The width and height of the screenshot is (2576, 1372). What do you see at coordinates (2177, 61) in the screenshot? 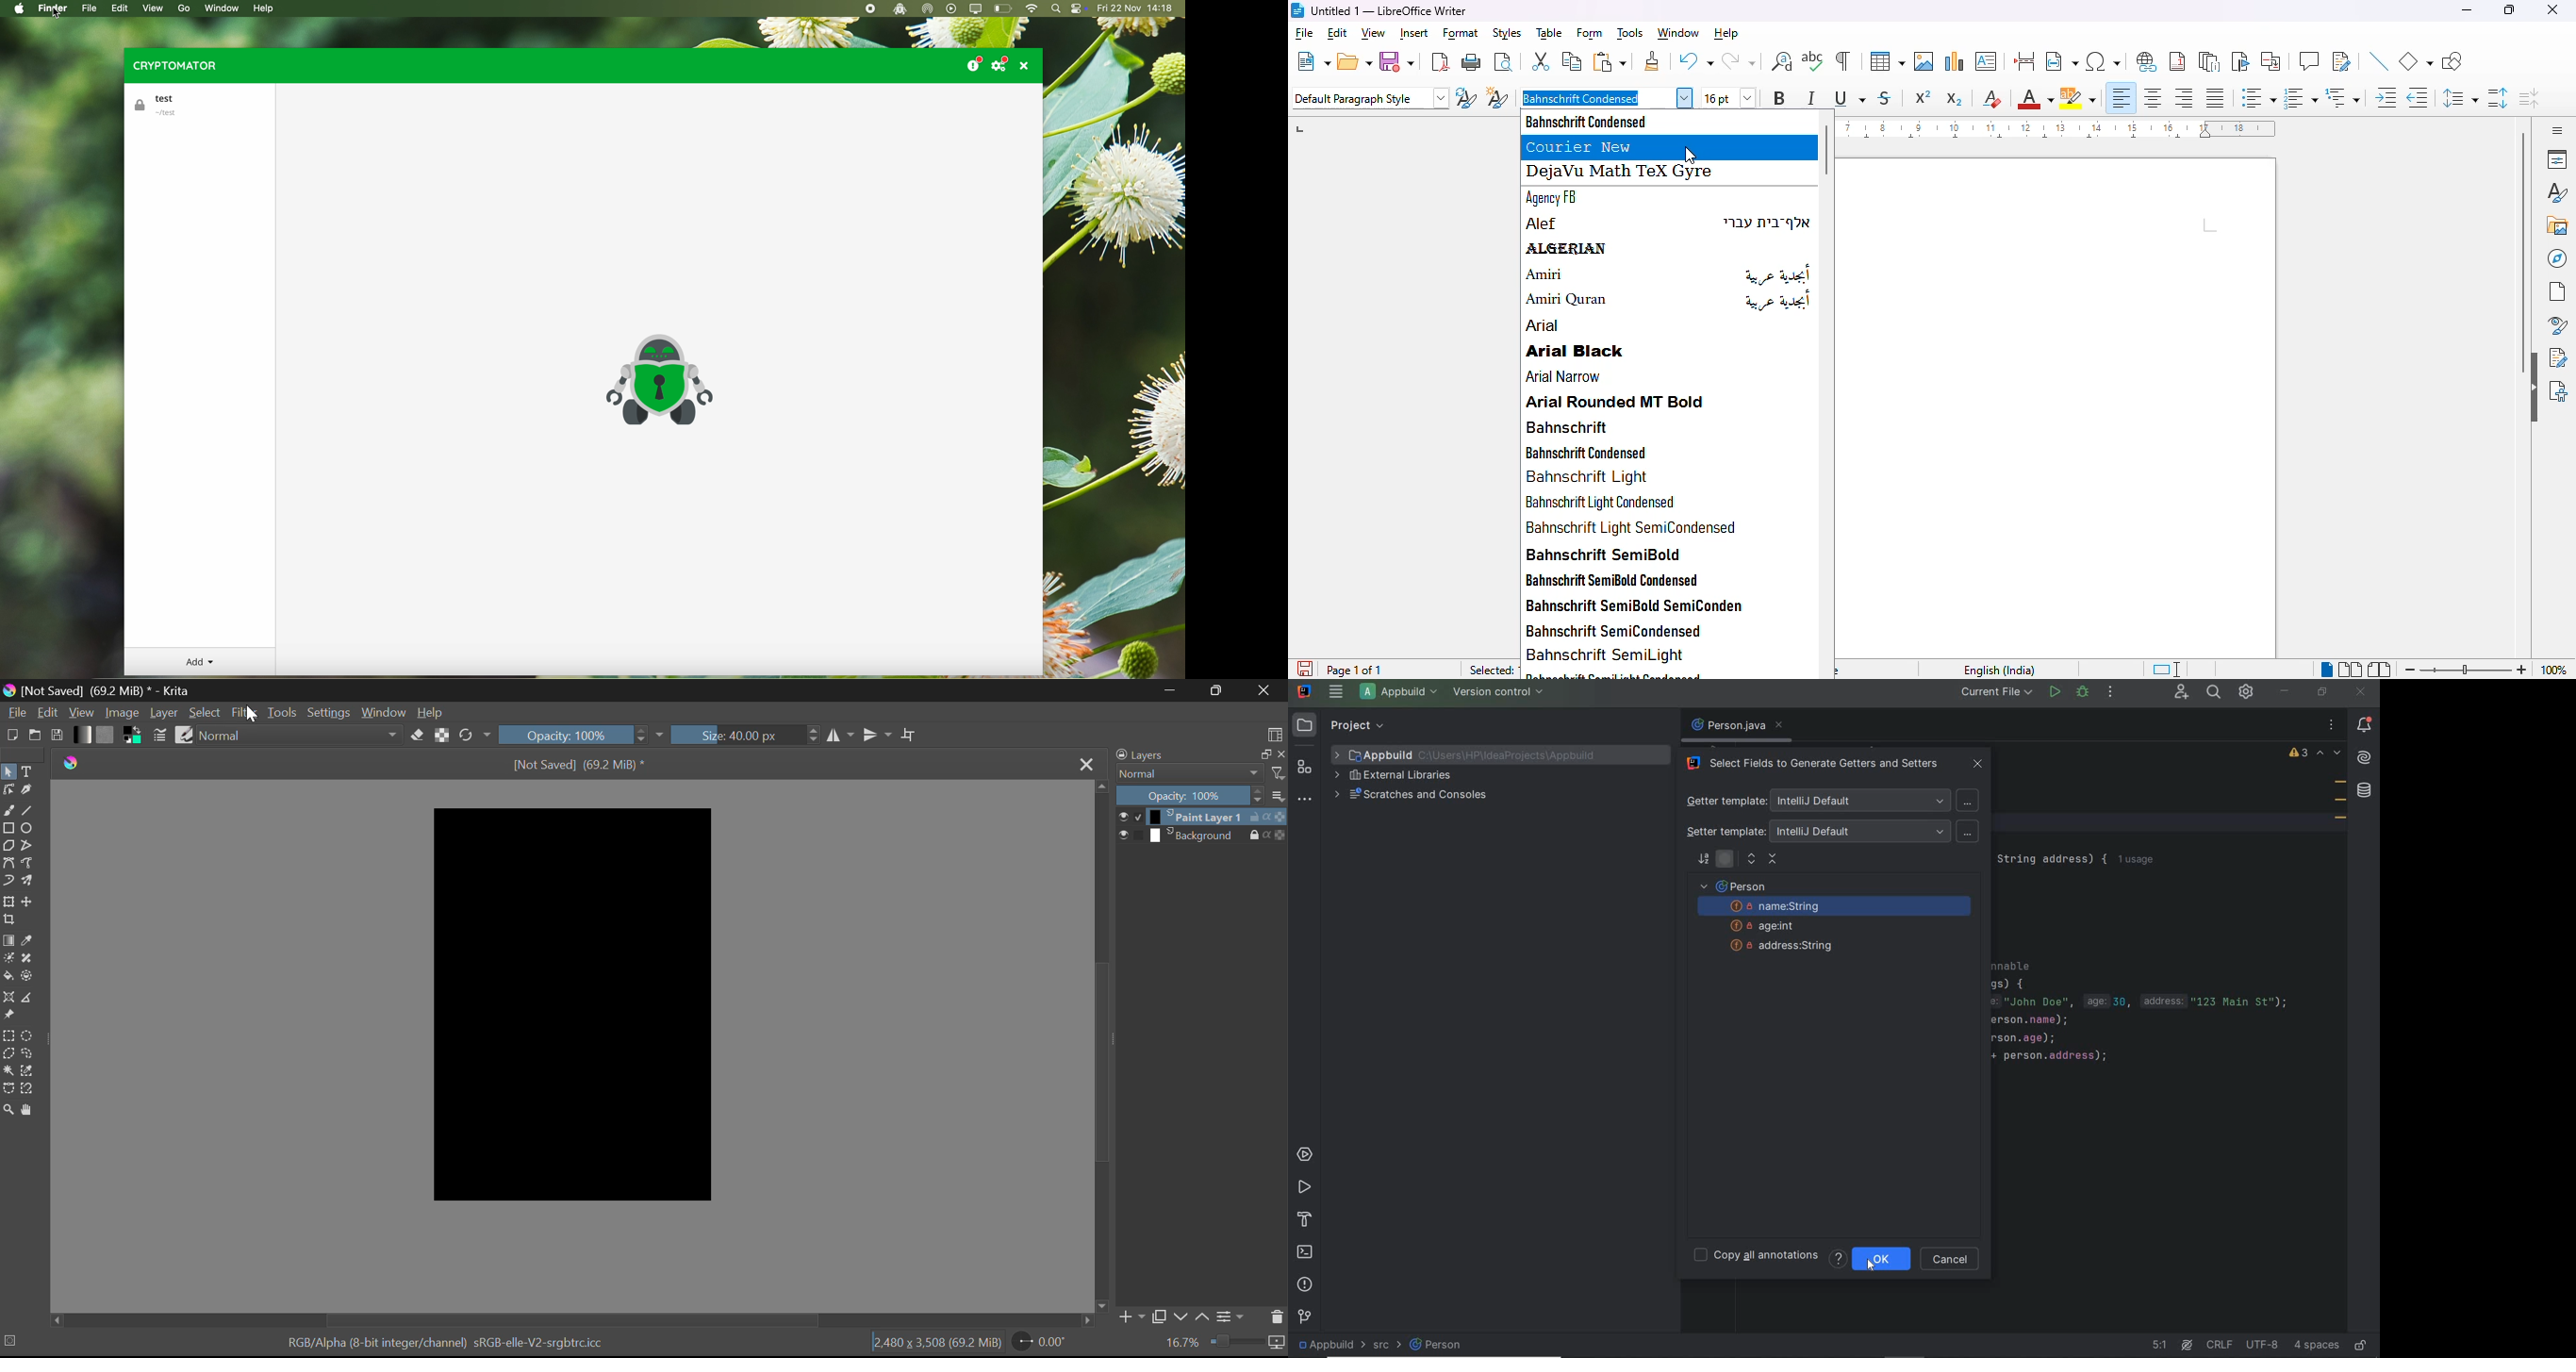
I see `insert footnote` at bounding box center [2177, 61].